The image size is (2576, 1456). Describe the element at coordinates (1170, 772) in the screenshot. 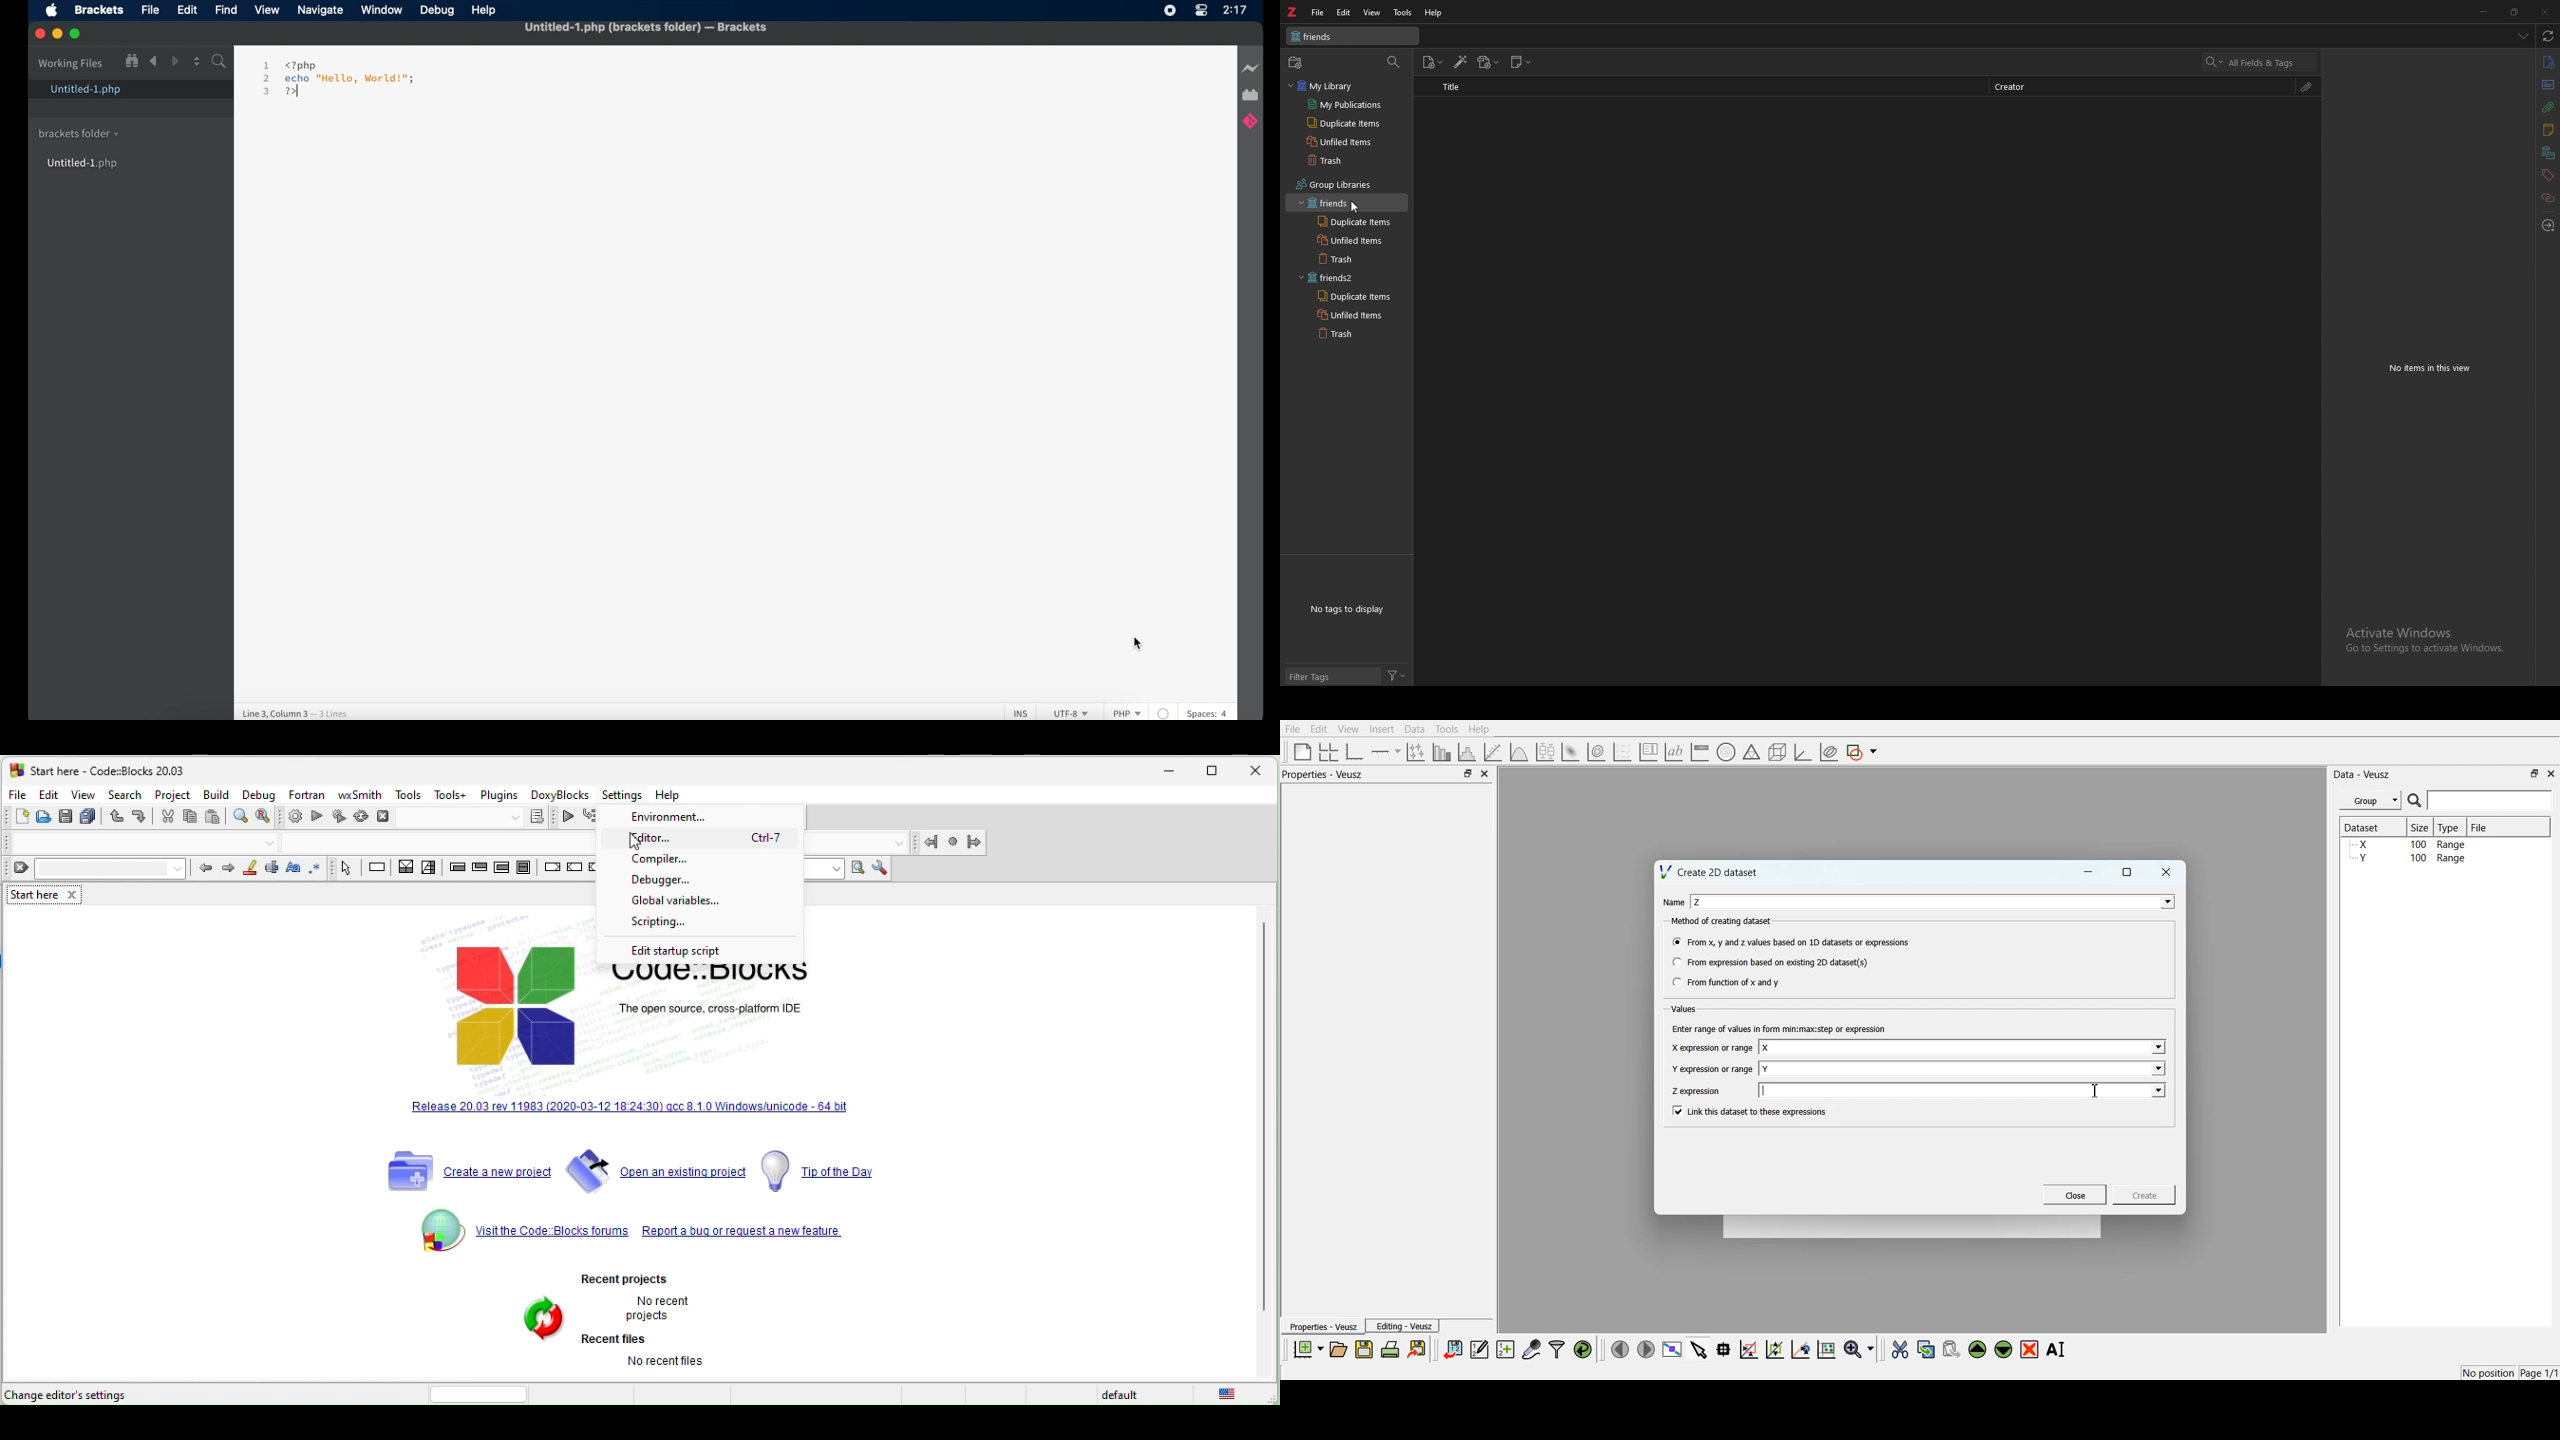

I see `minimize` at that location.